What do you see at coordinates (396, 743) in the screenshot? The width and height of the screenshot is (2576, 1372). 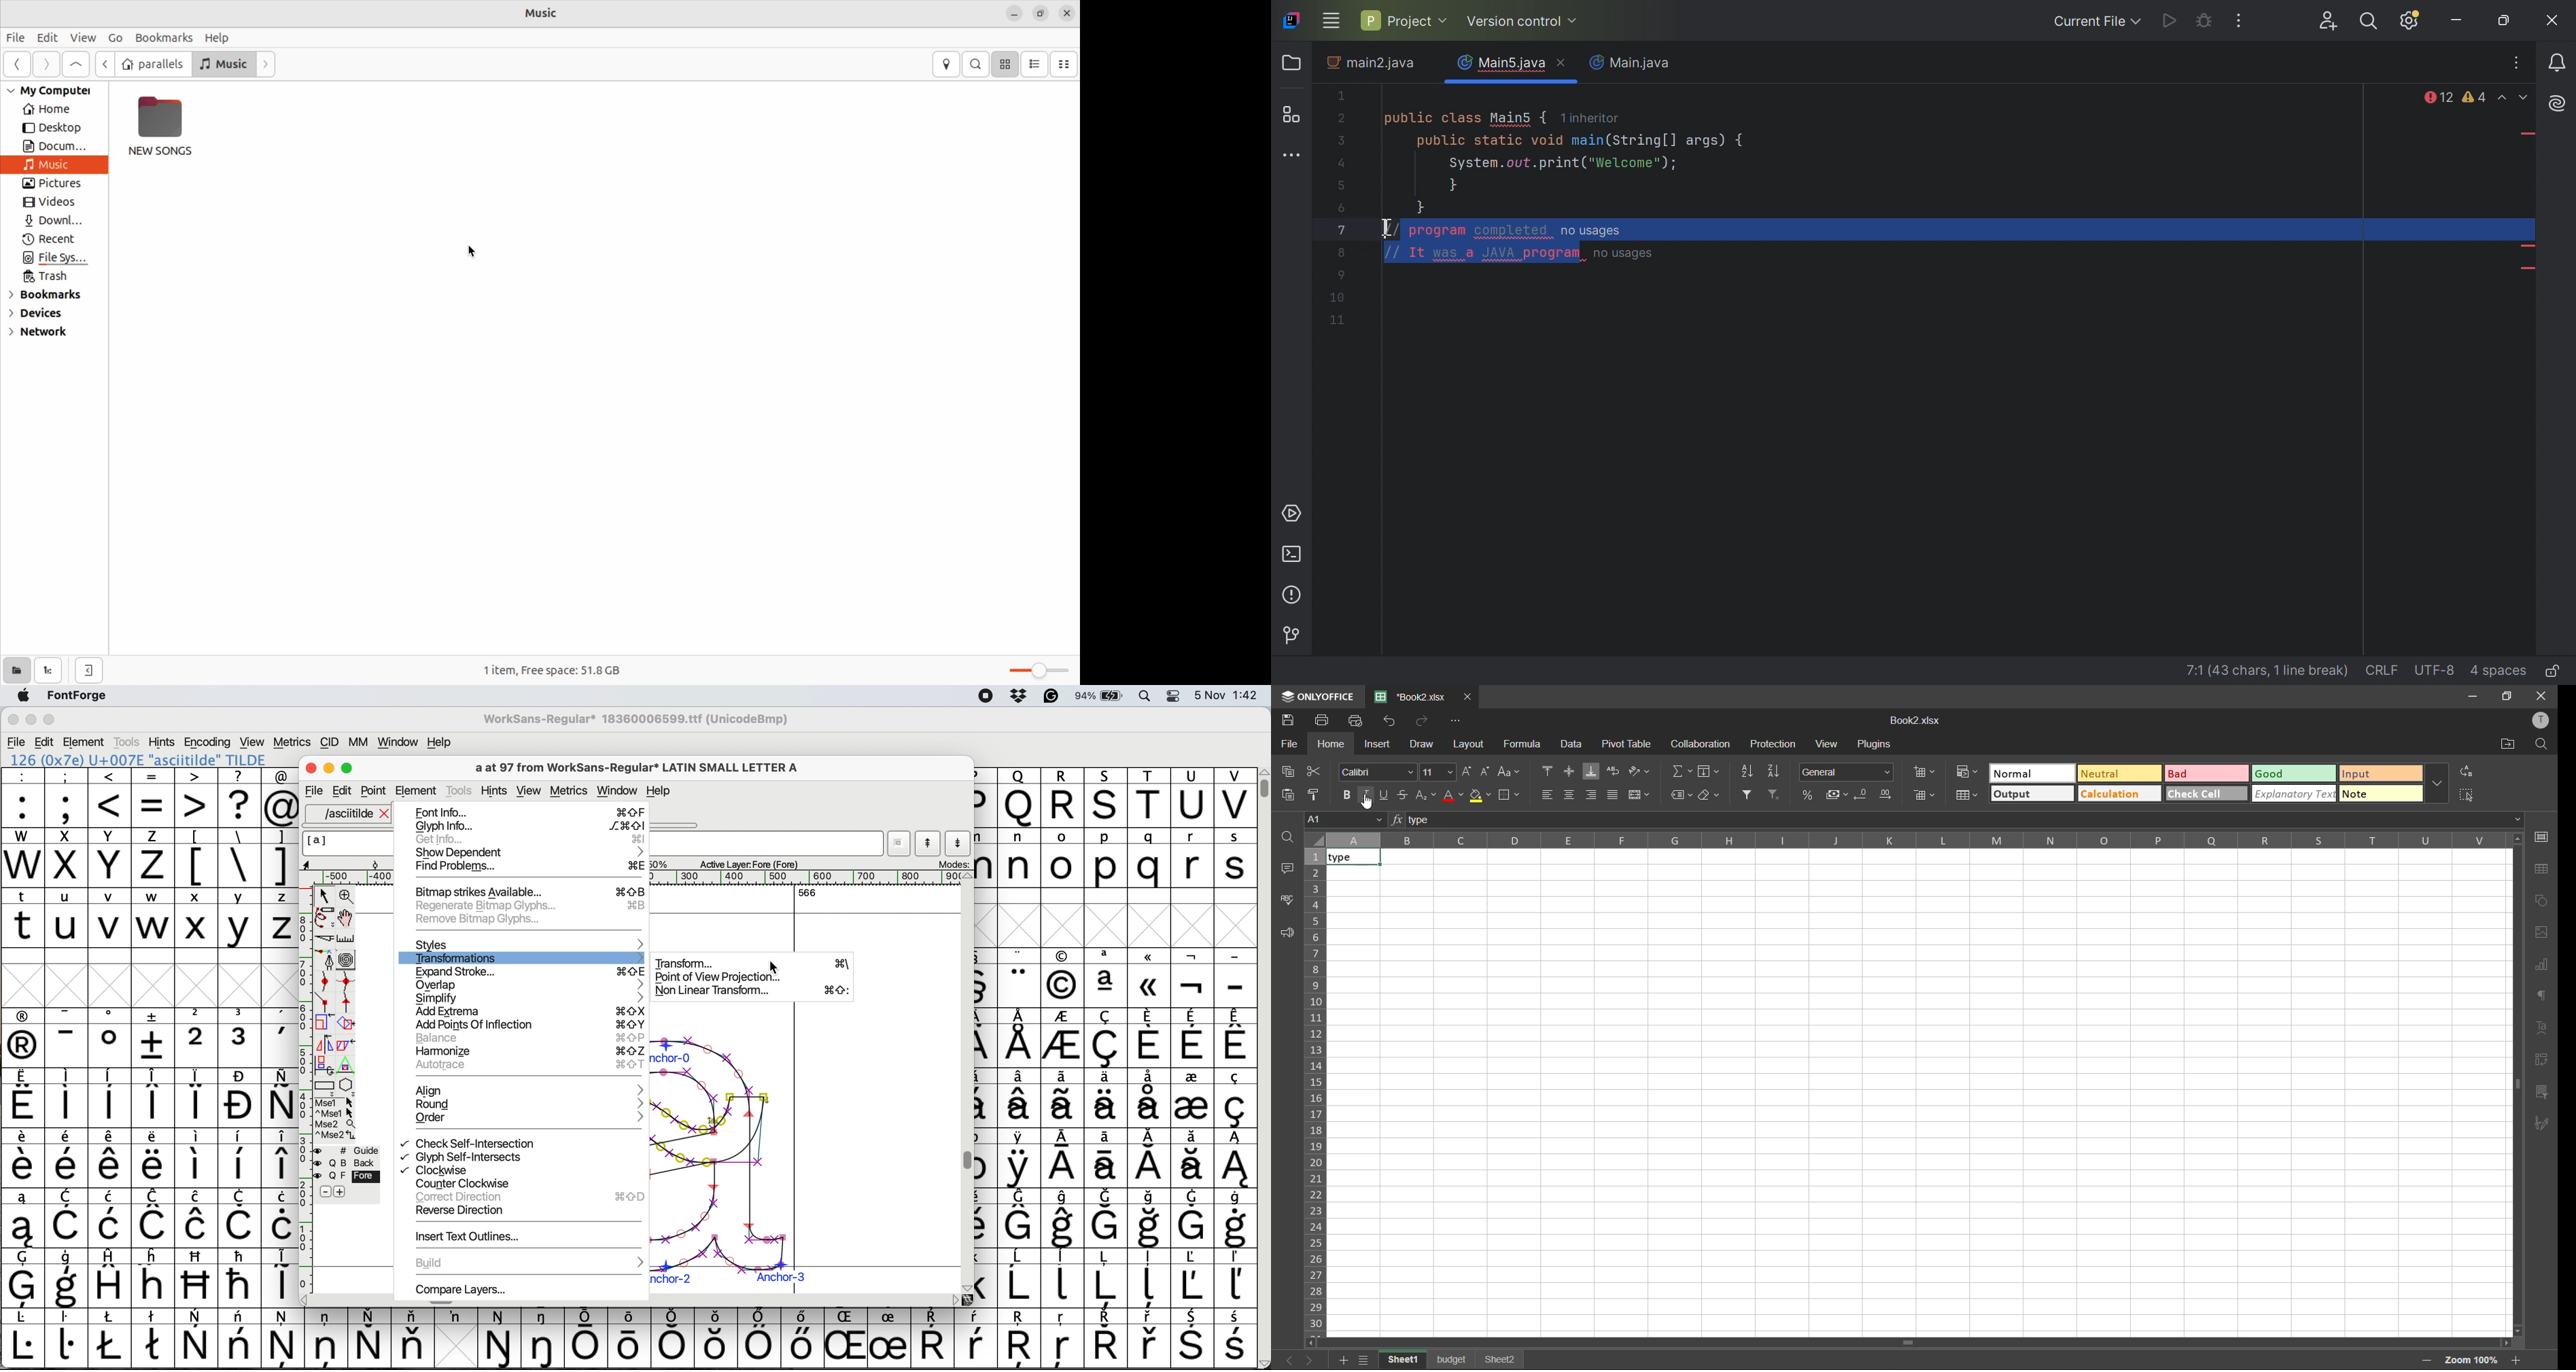 I see `window` at bounding box center [396, 743].